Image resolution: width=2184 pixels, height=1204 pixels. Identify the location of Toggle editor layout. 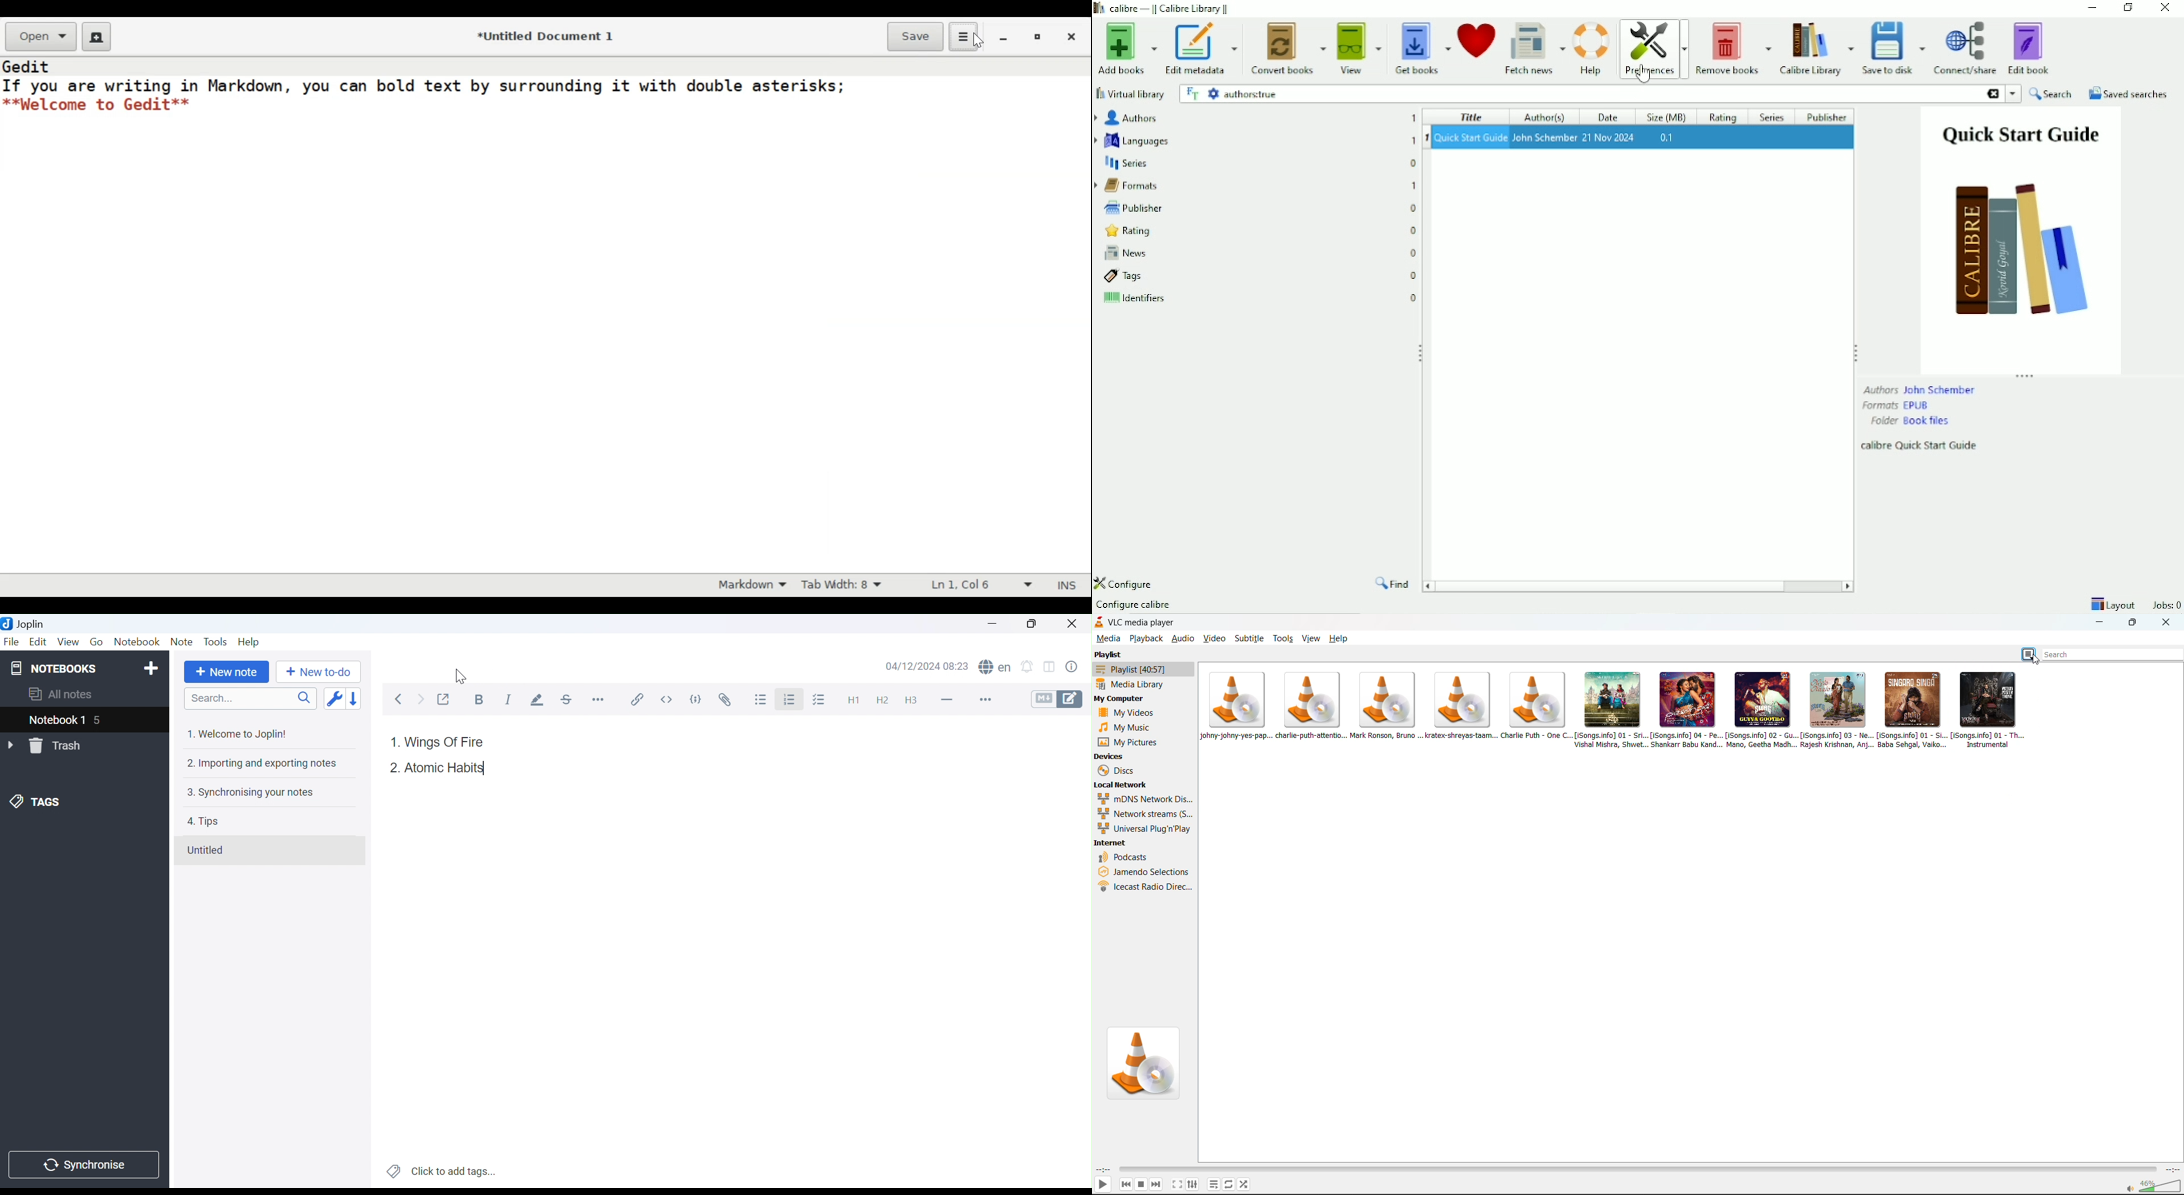
(1053, 665).